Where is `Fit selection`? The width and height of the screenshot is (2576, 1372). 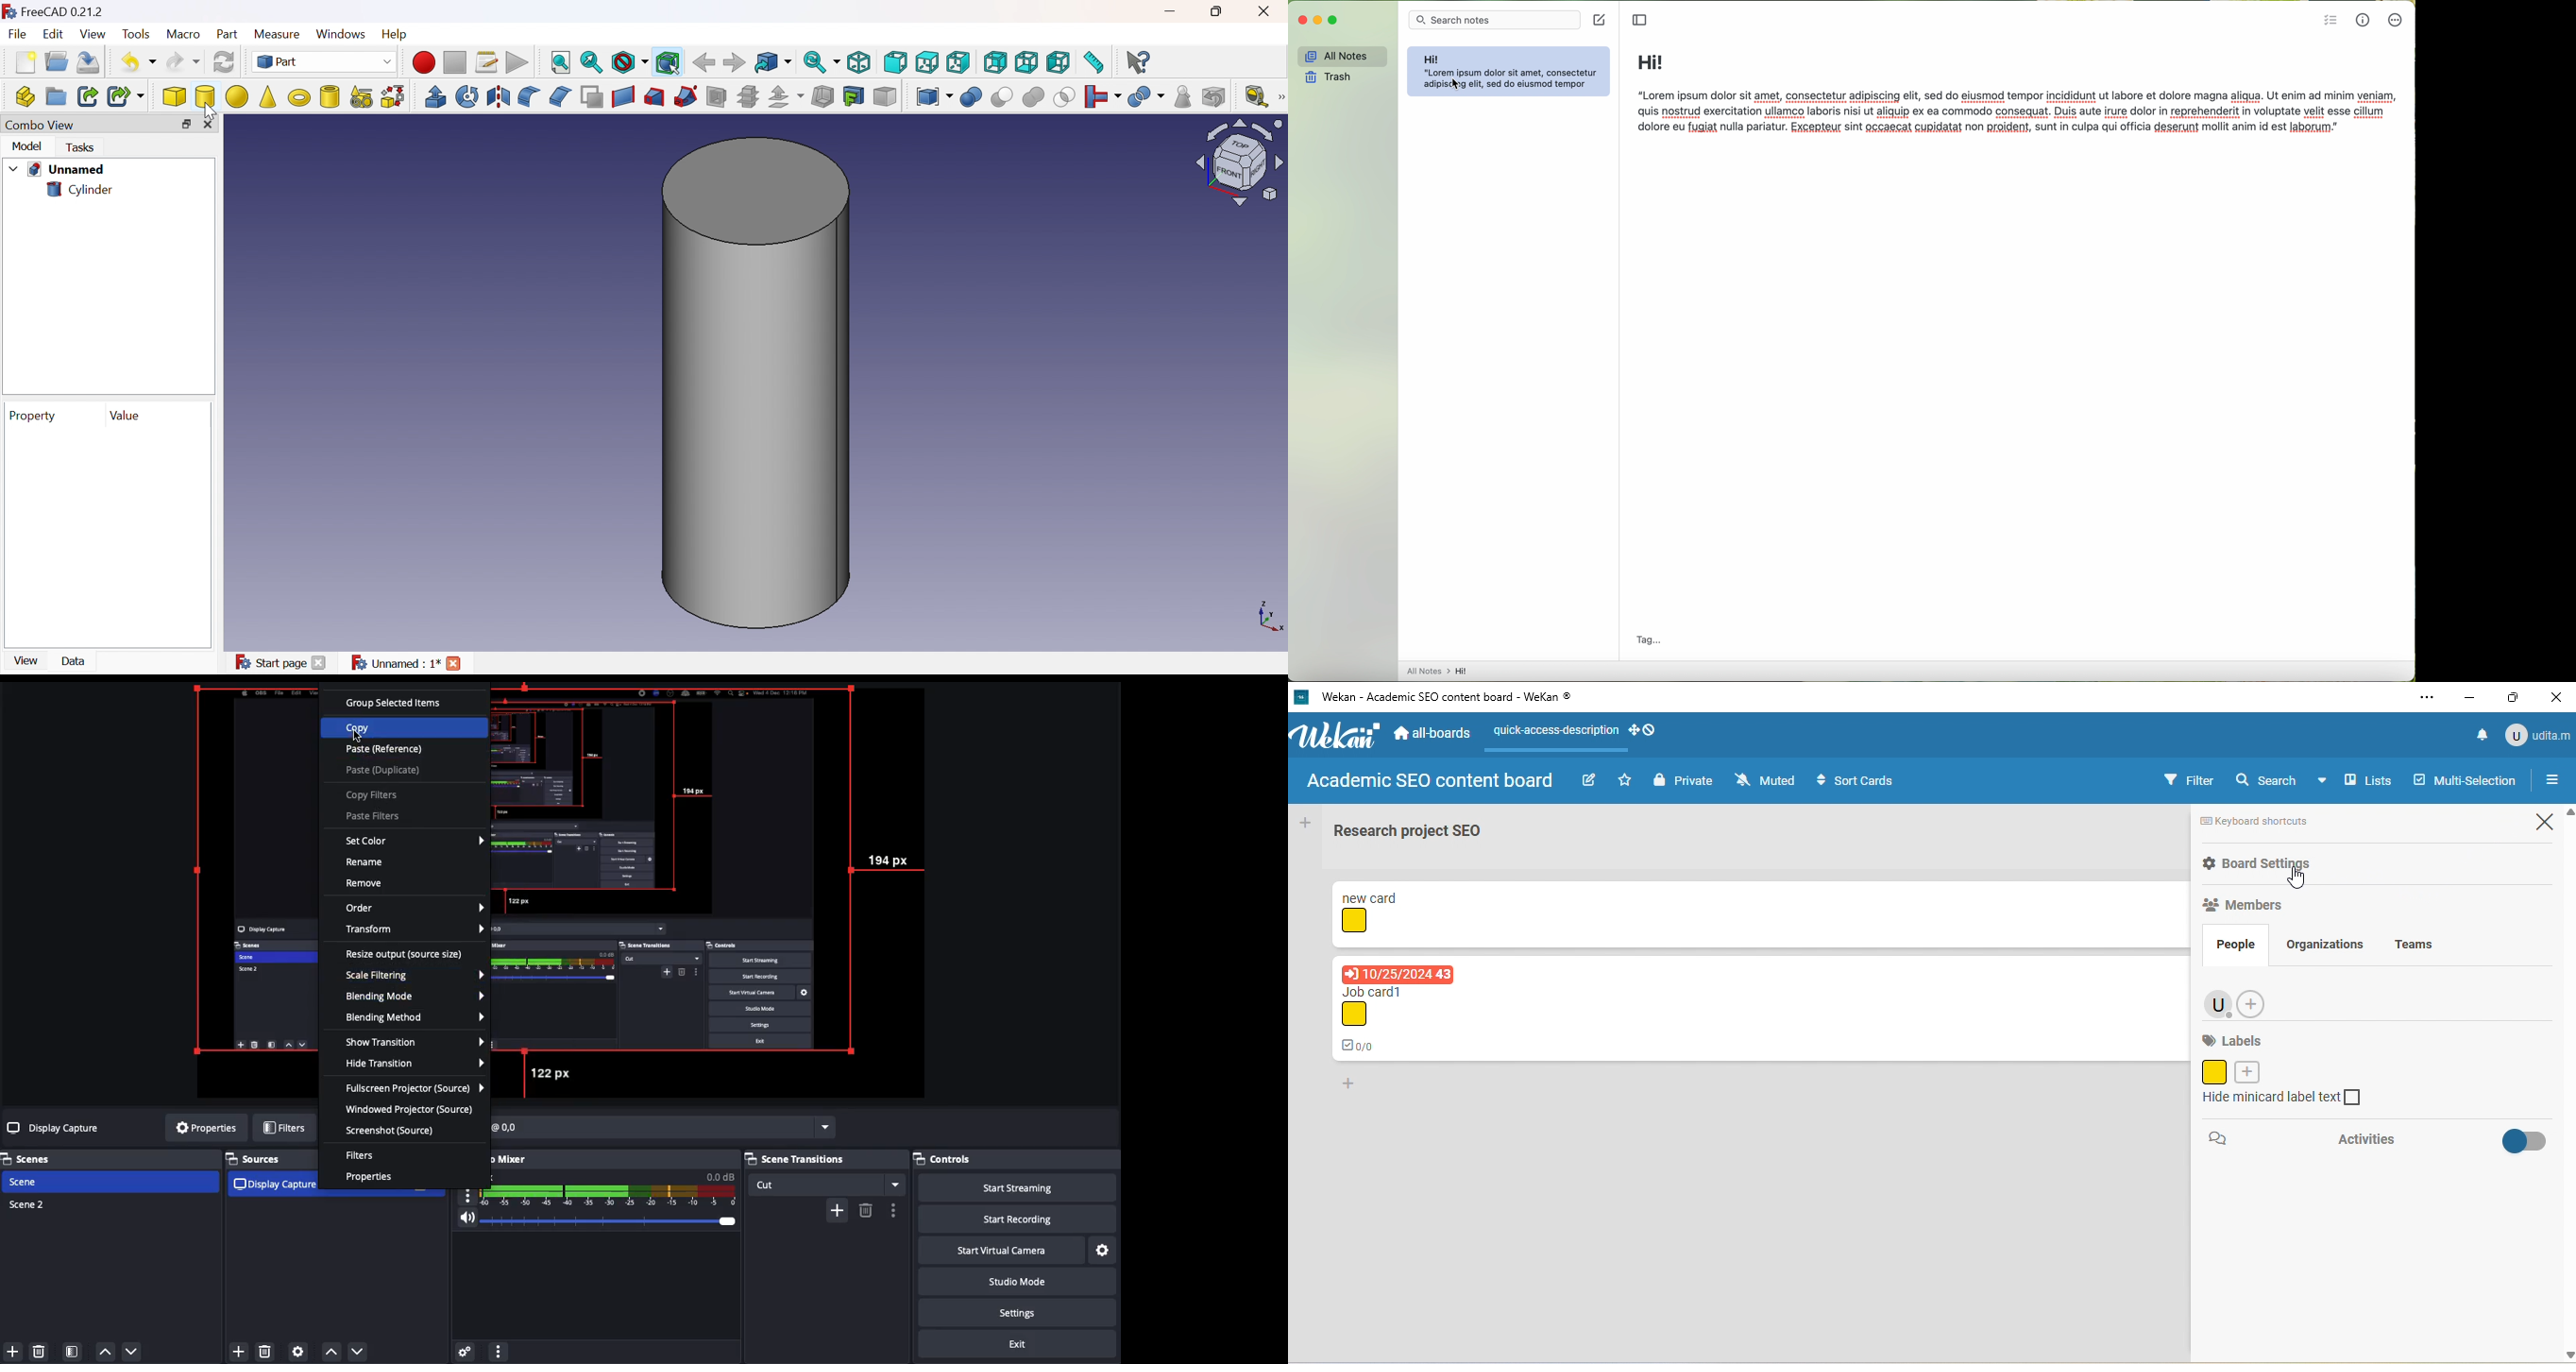
Fit selection is located at coordinates (592, 64).